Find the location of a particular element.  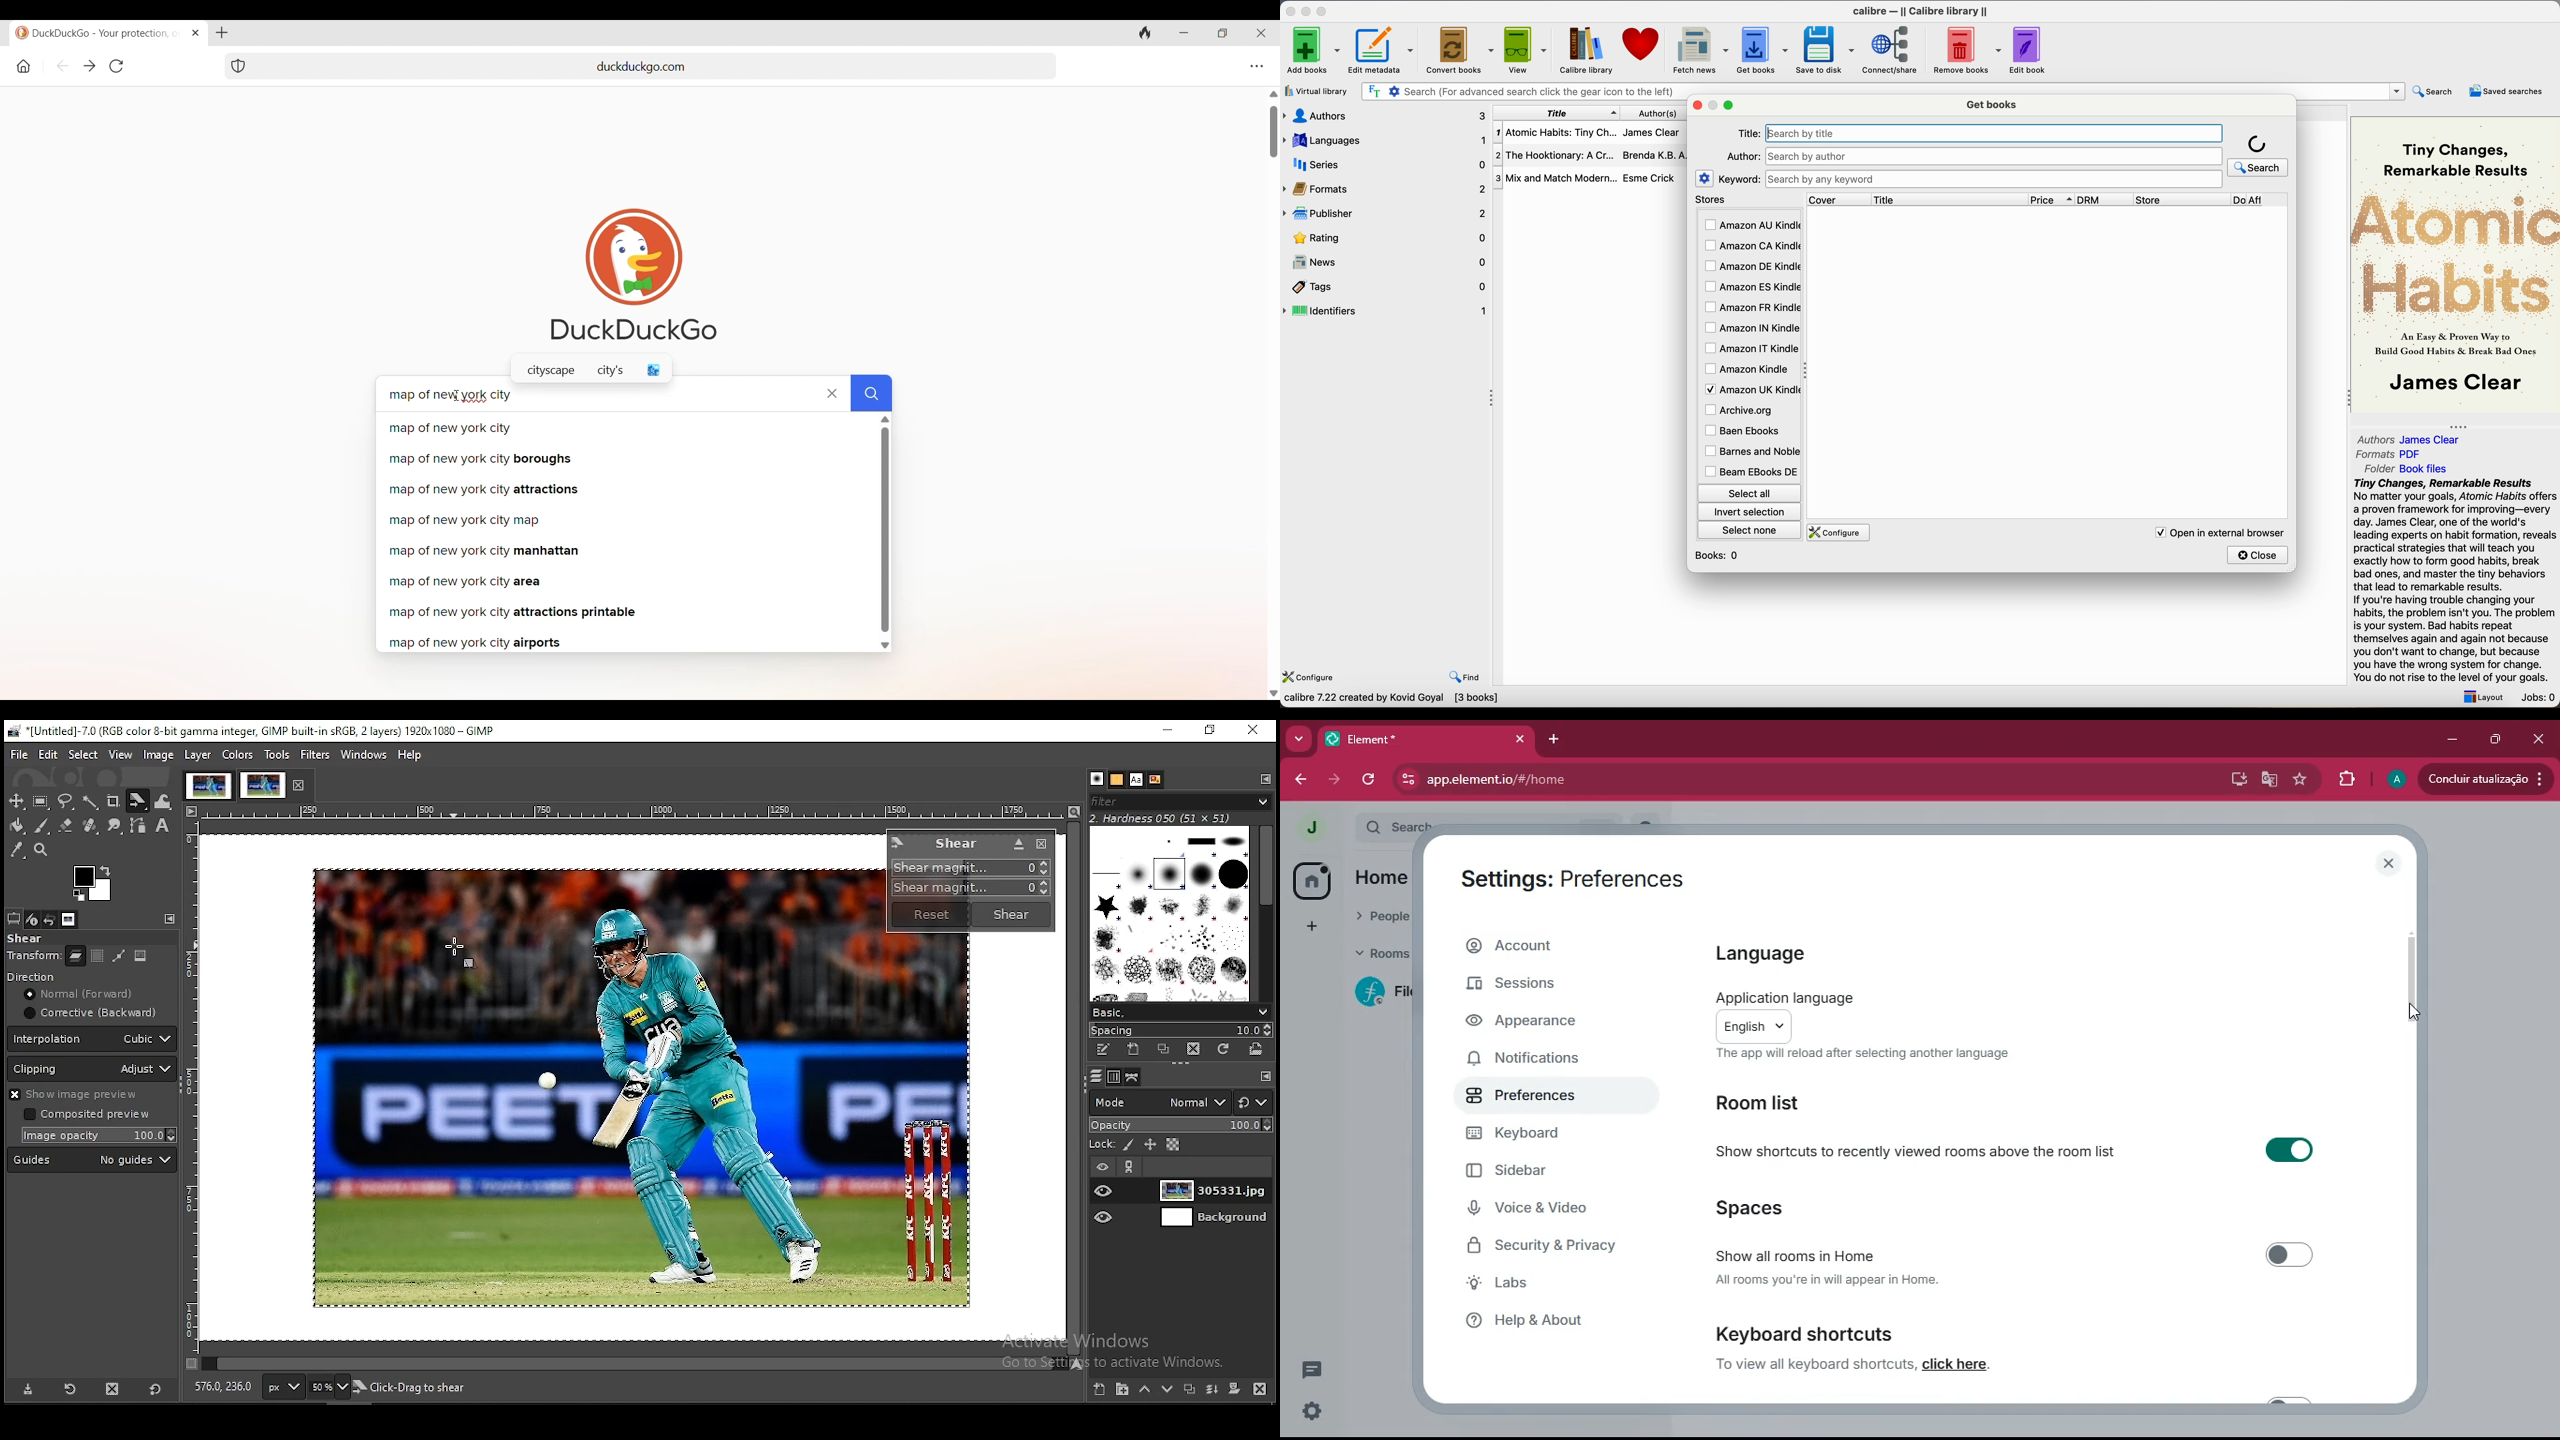

filter is located at coordinates (1181, 801).